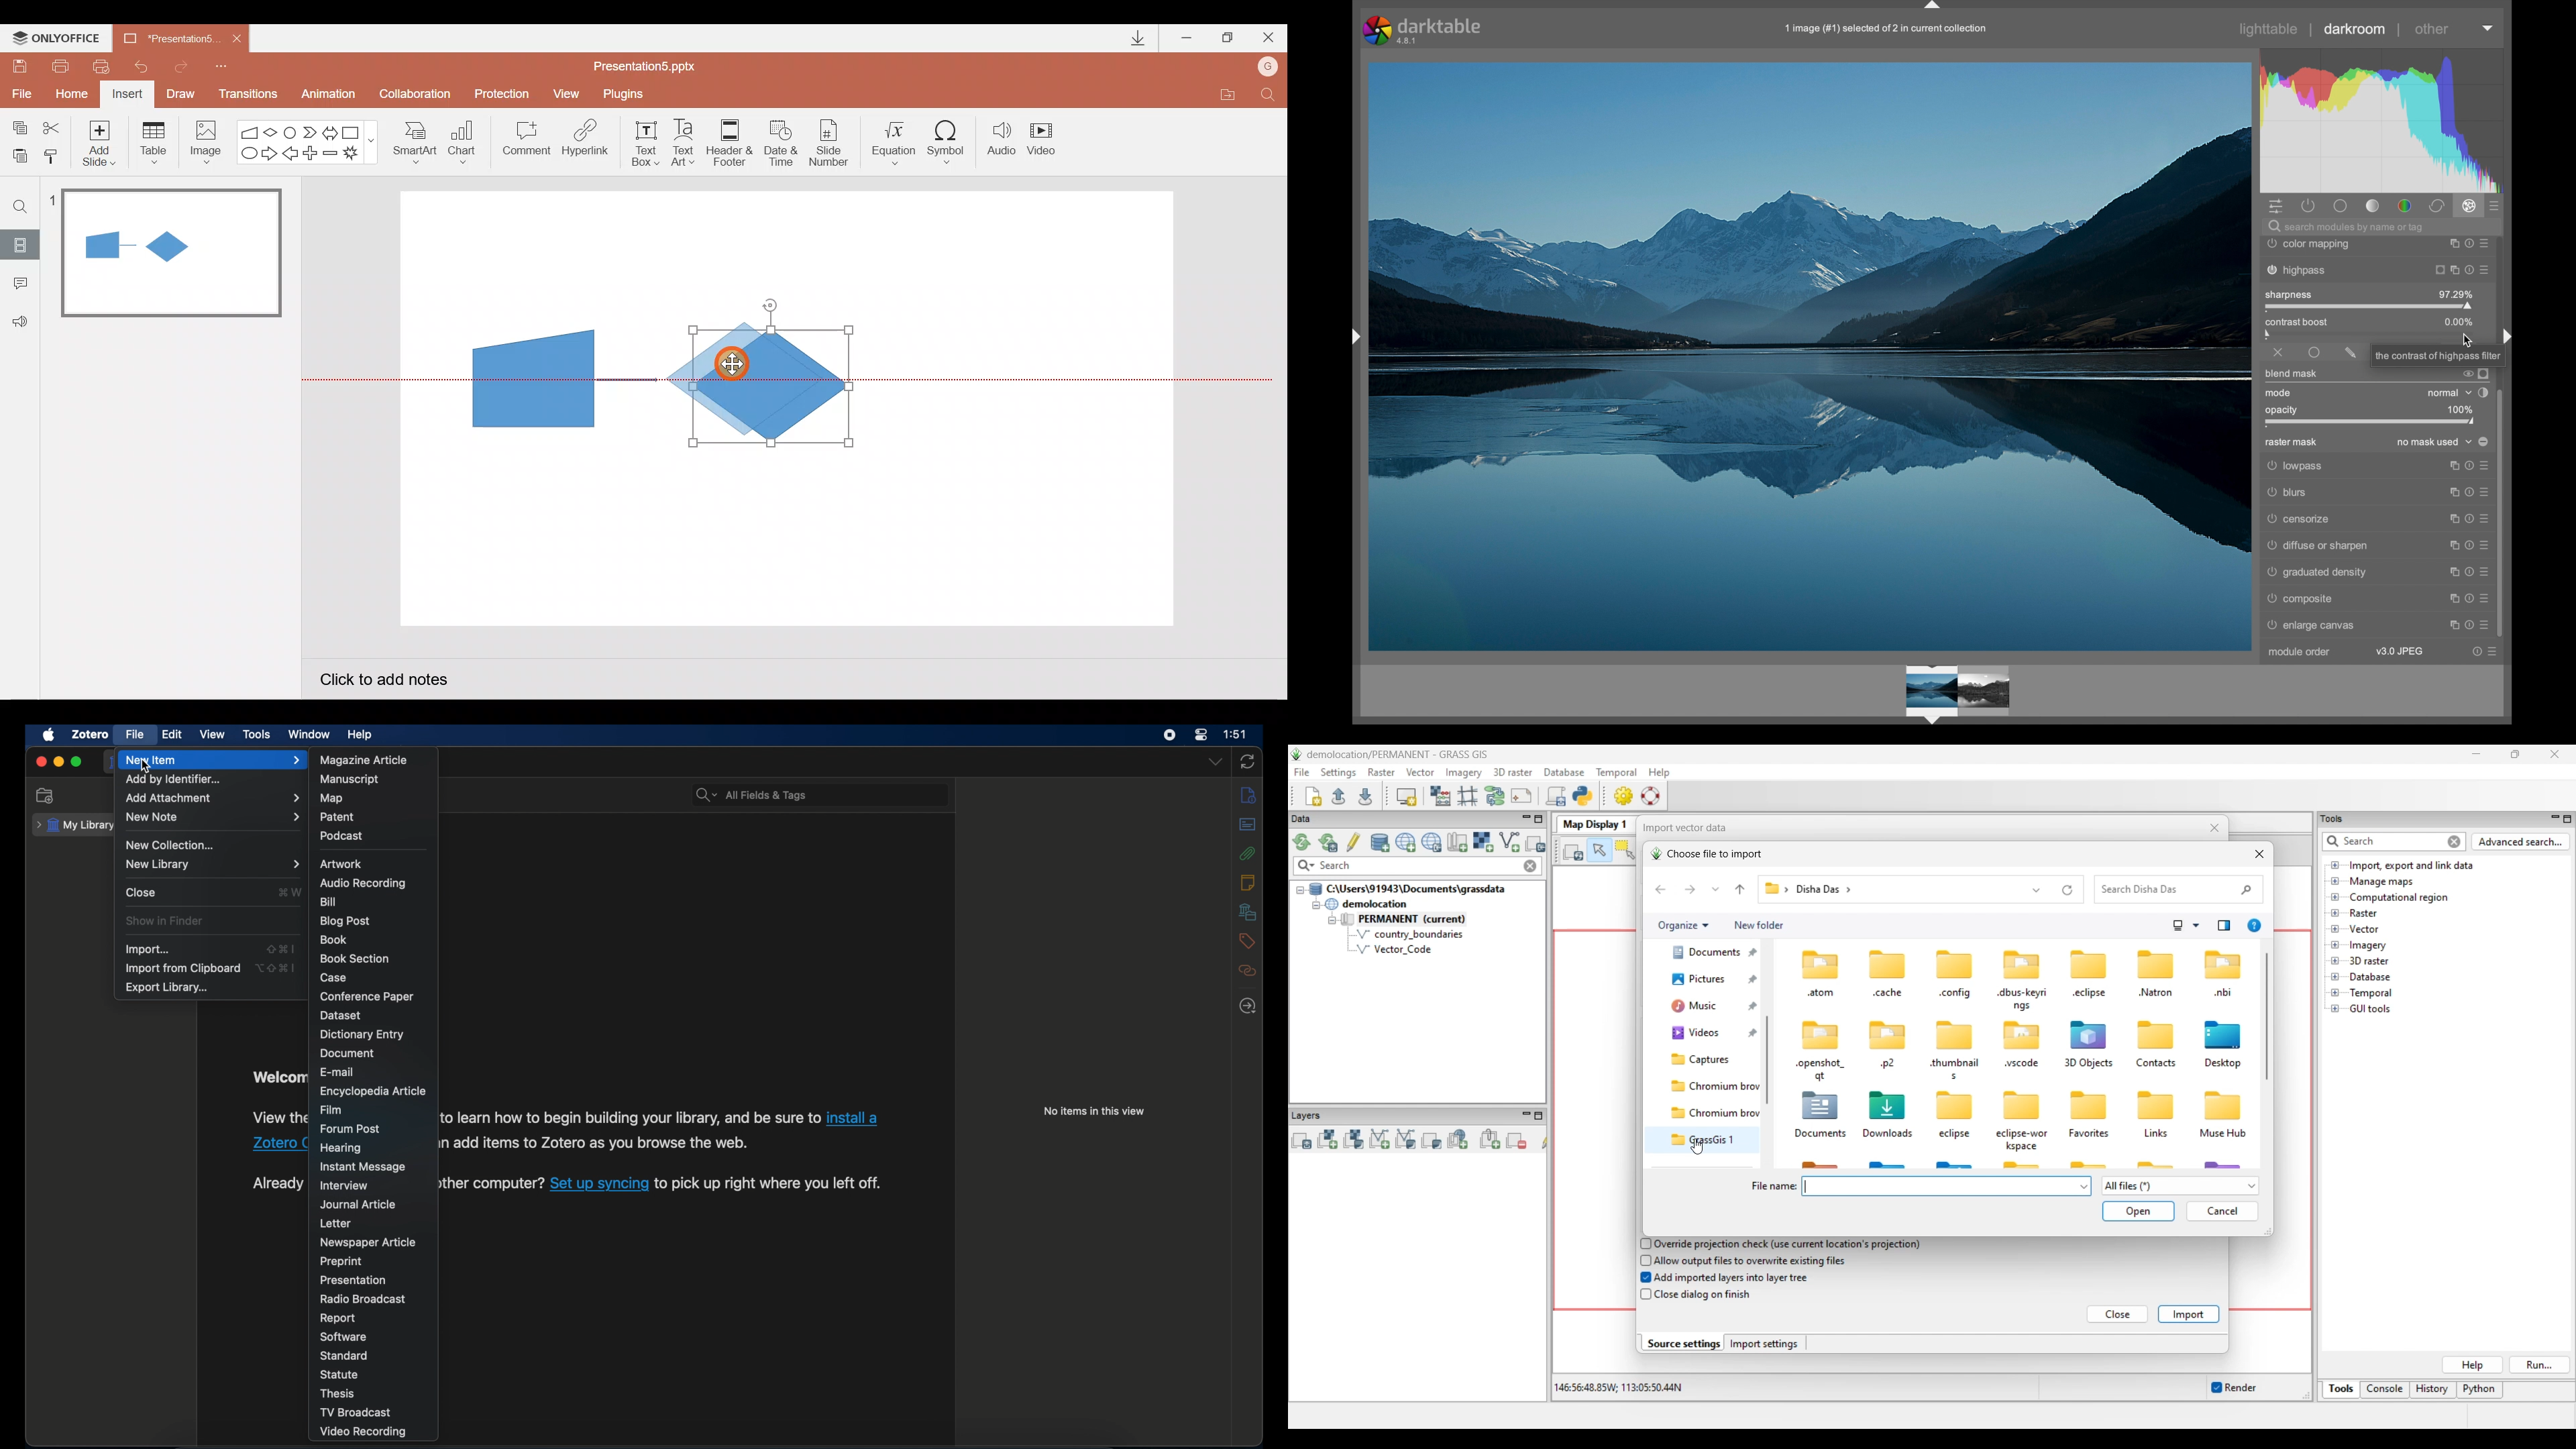 This screenshot has height=1456, width=2576. I want to click on conference paper, so click(366, 998).